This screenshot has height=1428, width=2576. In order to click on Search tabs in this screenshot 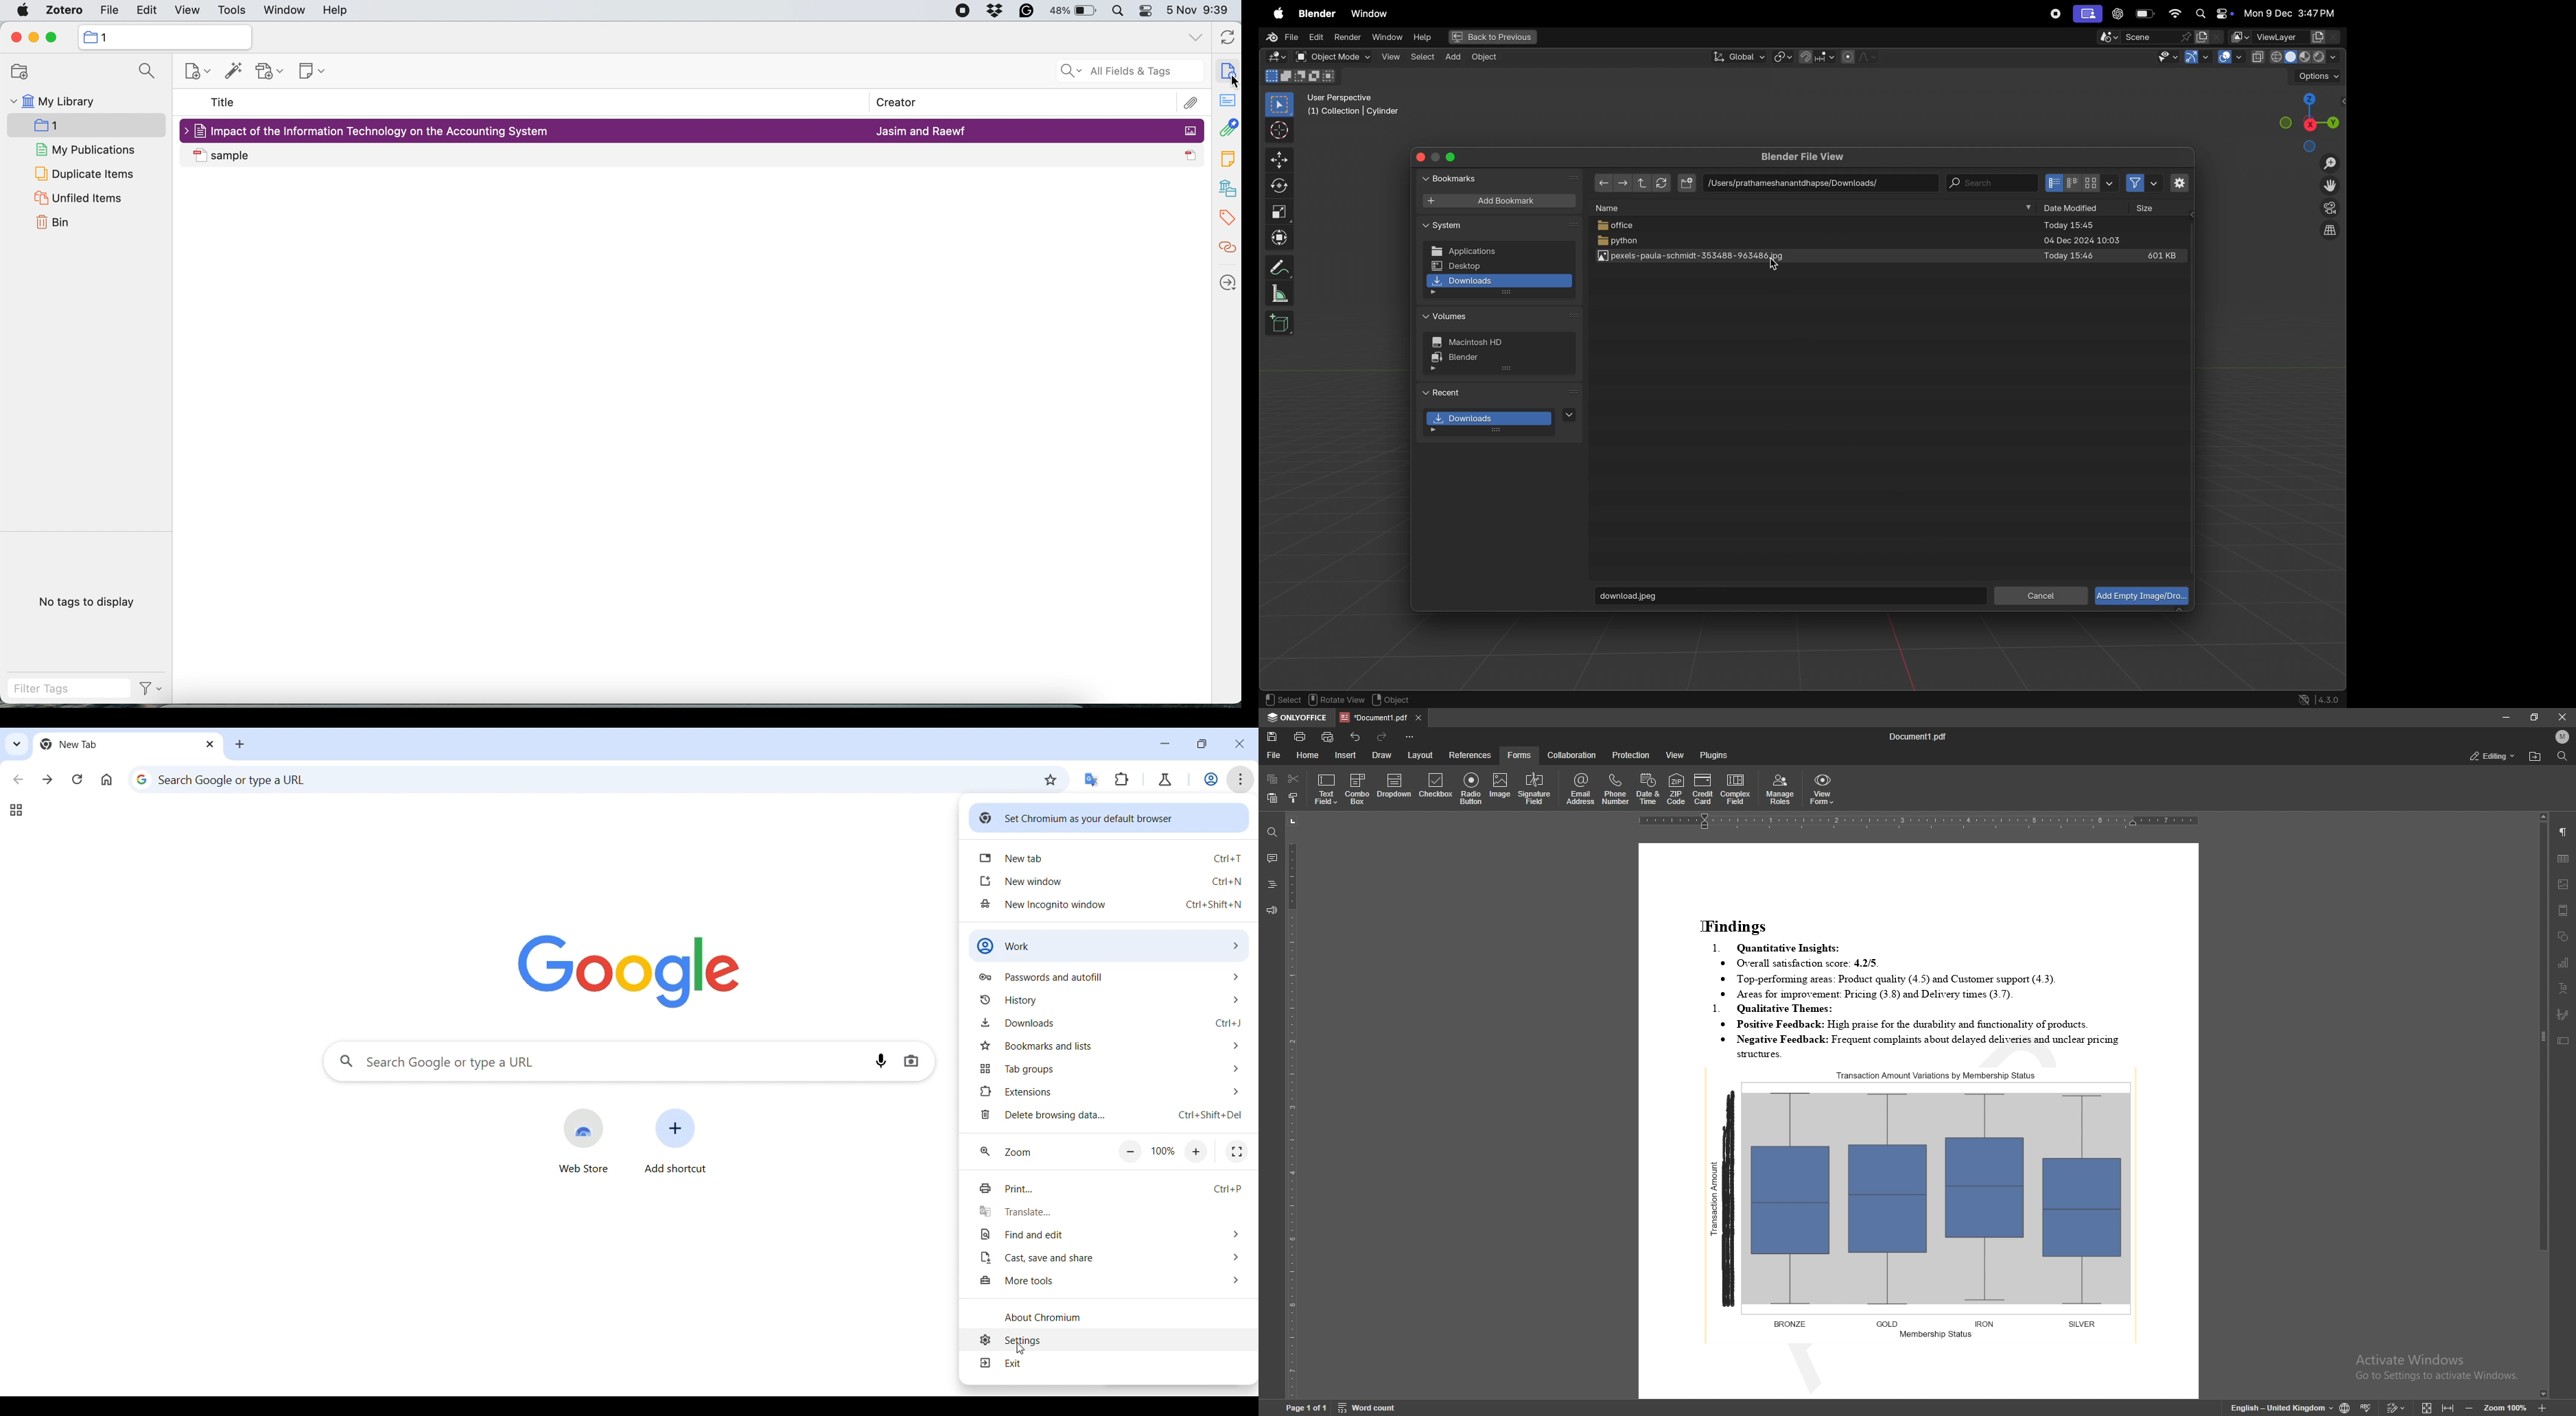, I will do `click(18, 744)`.